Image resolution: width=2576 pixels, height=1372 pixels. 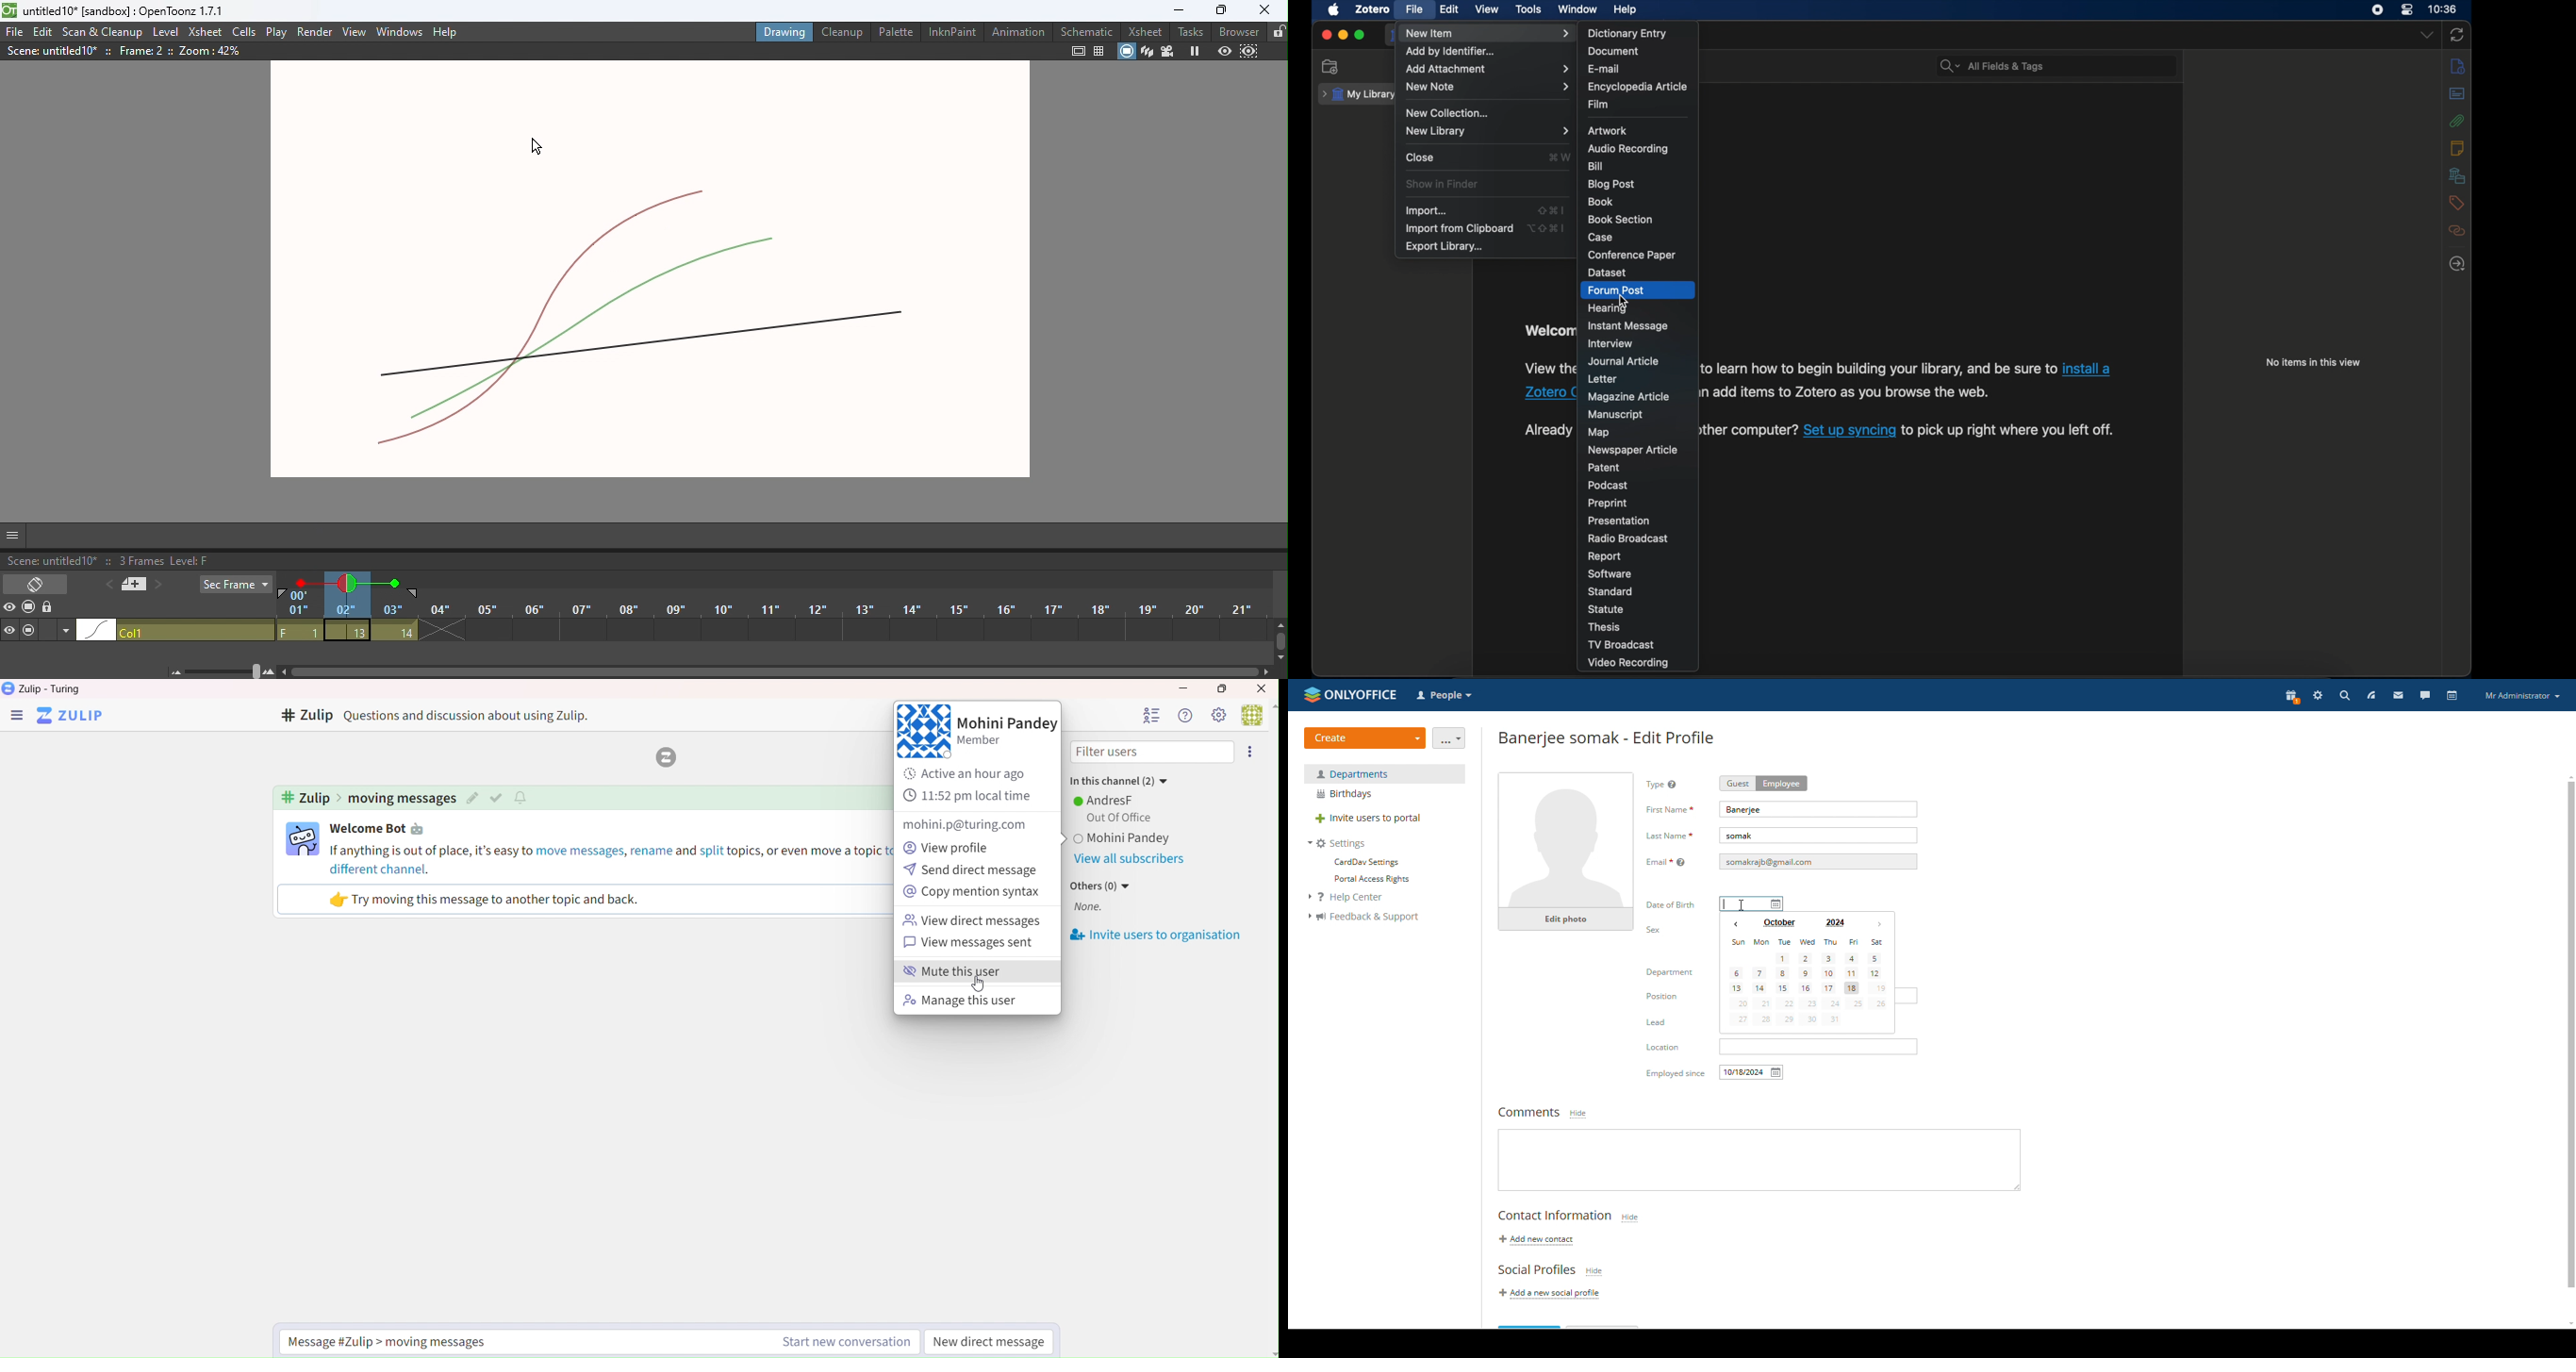 I want to click on window, so click(x=1578, y=9).